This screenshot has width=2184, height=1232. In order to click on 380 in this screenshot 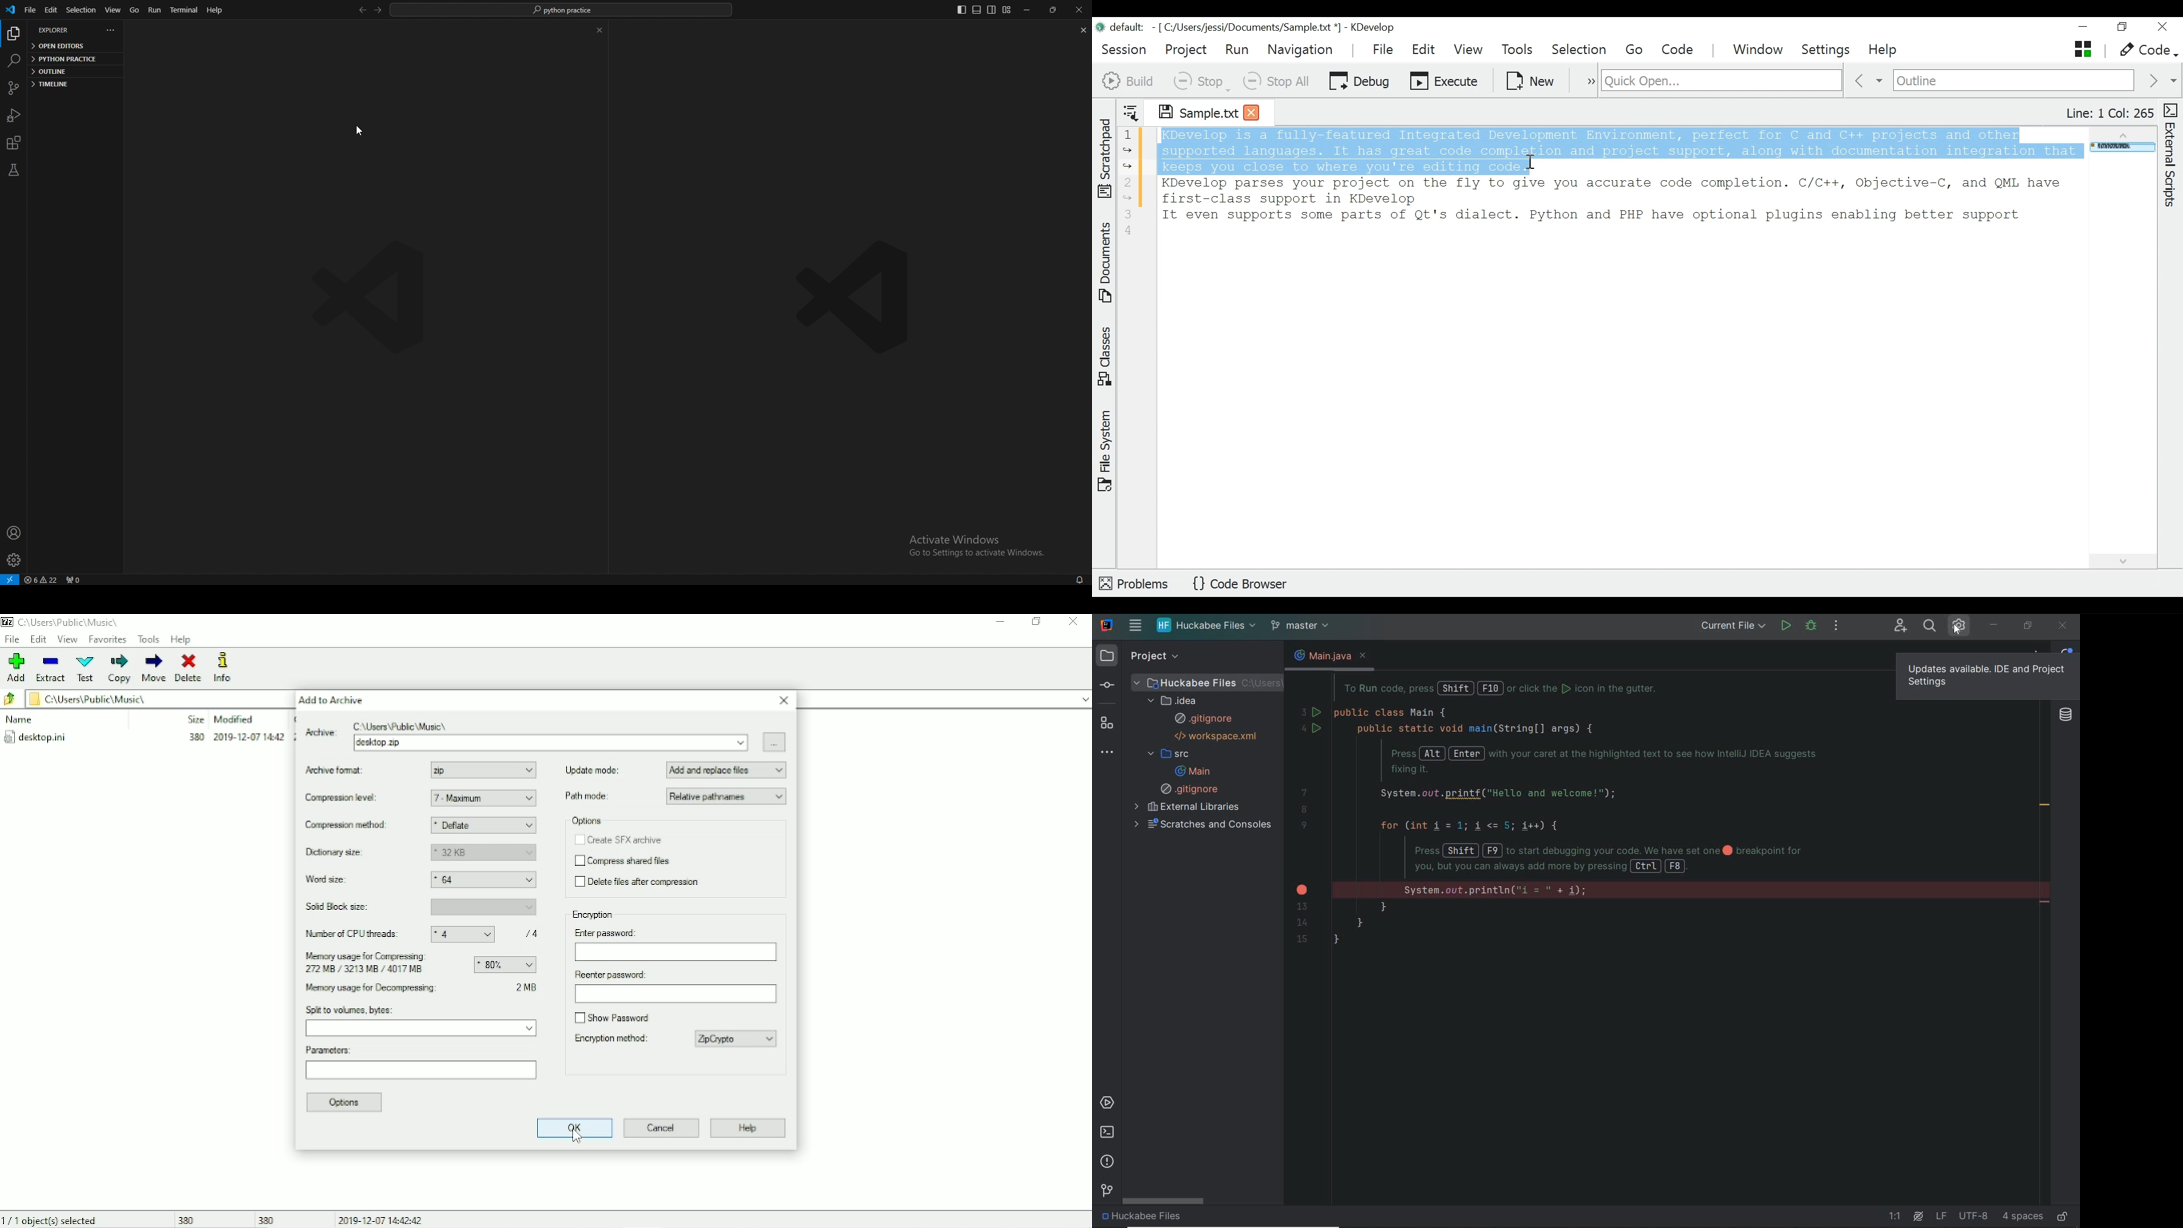, I will do `click(267, 1219)`.